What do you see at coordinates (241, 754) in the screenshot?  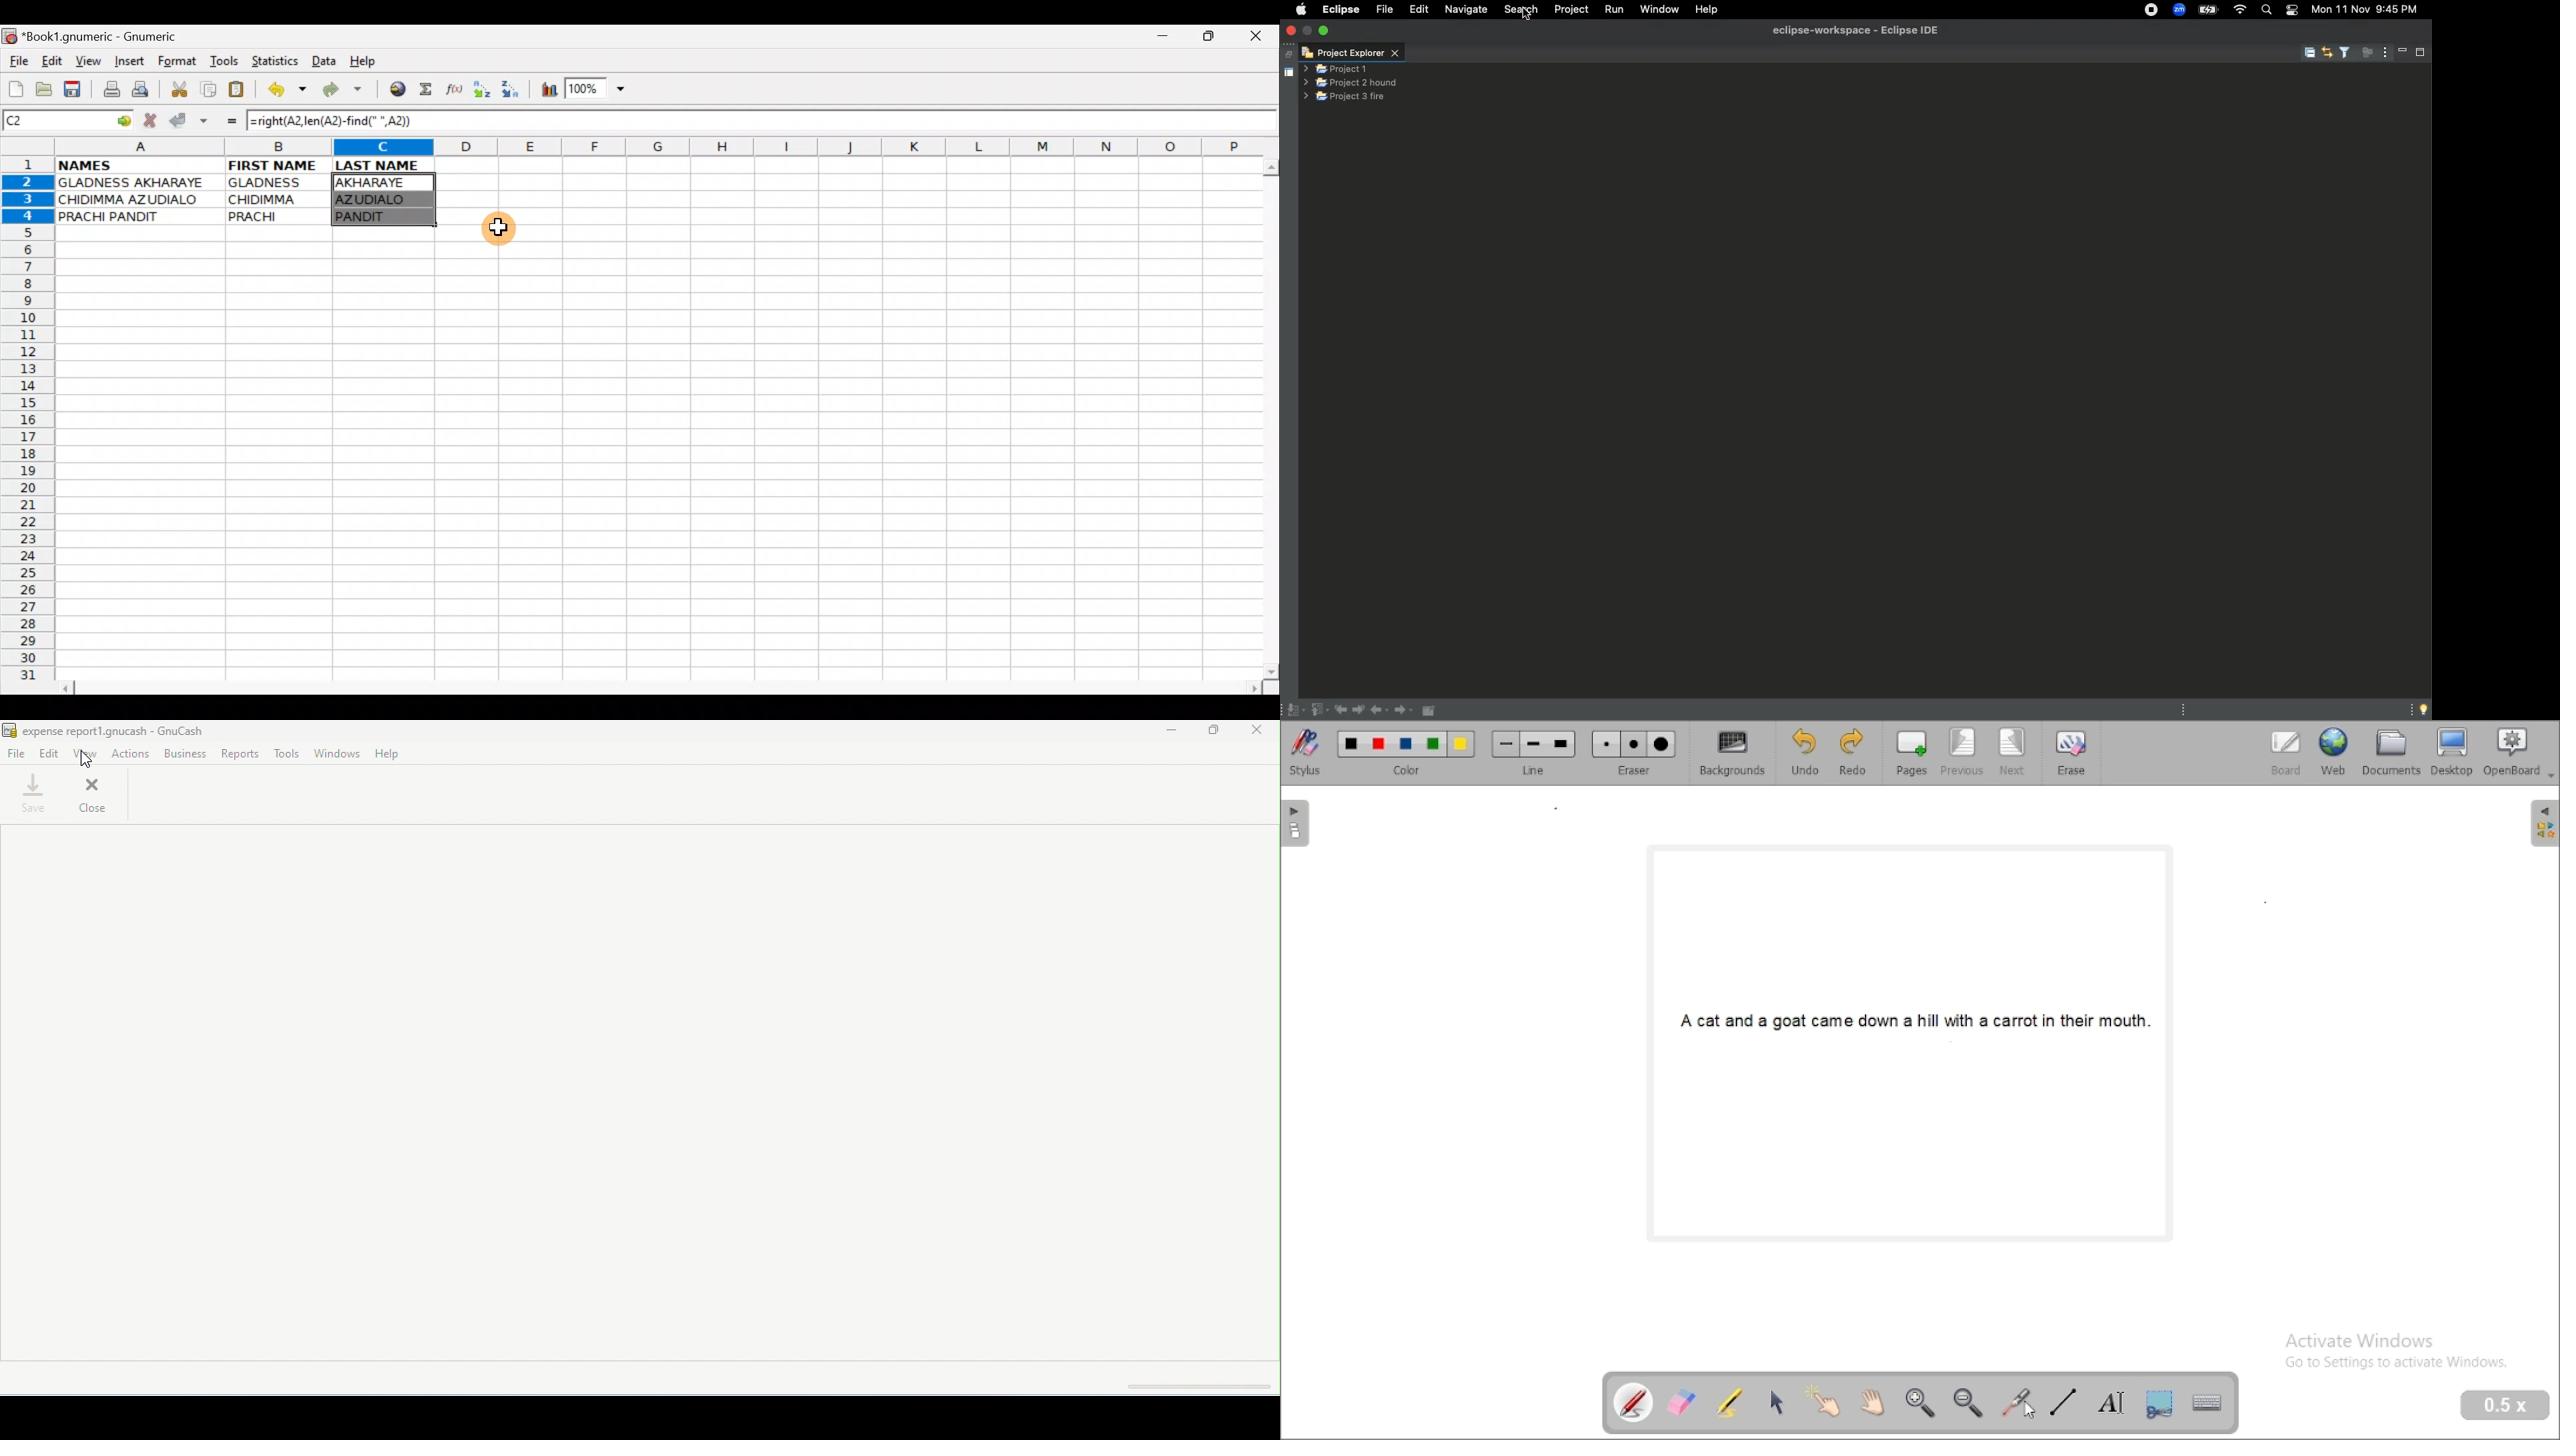 I see `reports` at bounding box center [241, 754].